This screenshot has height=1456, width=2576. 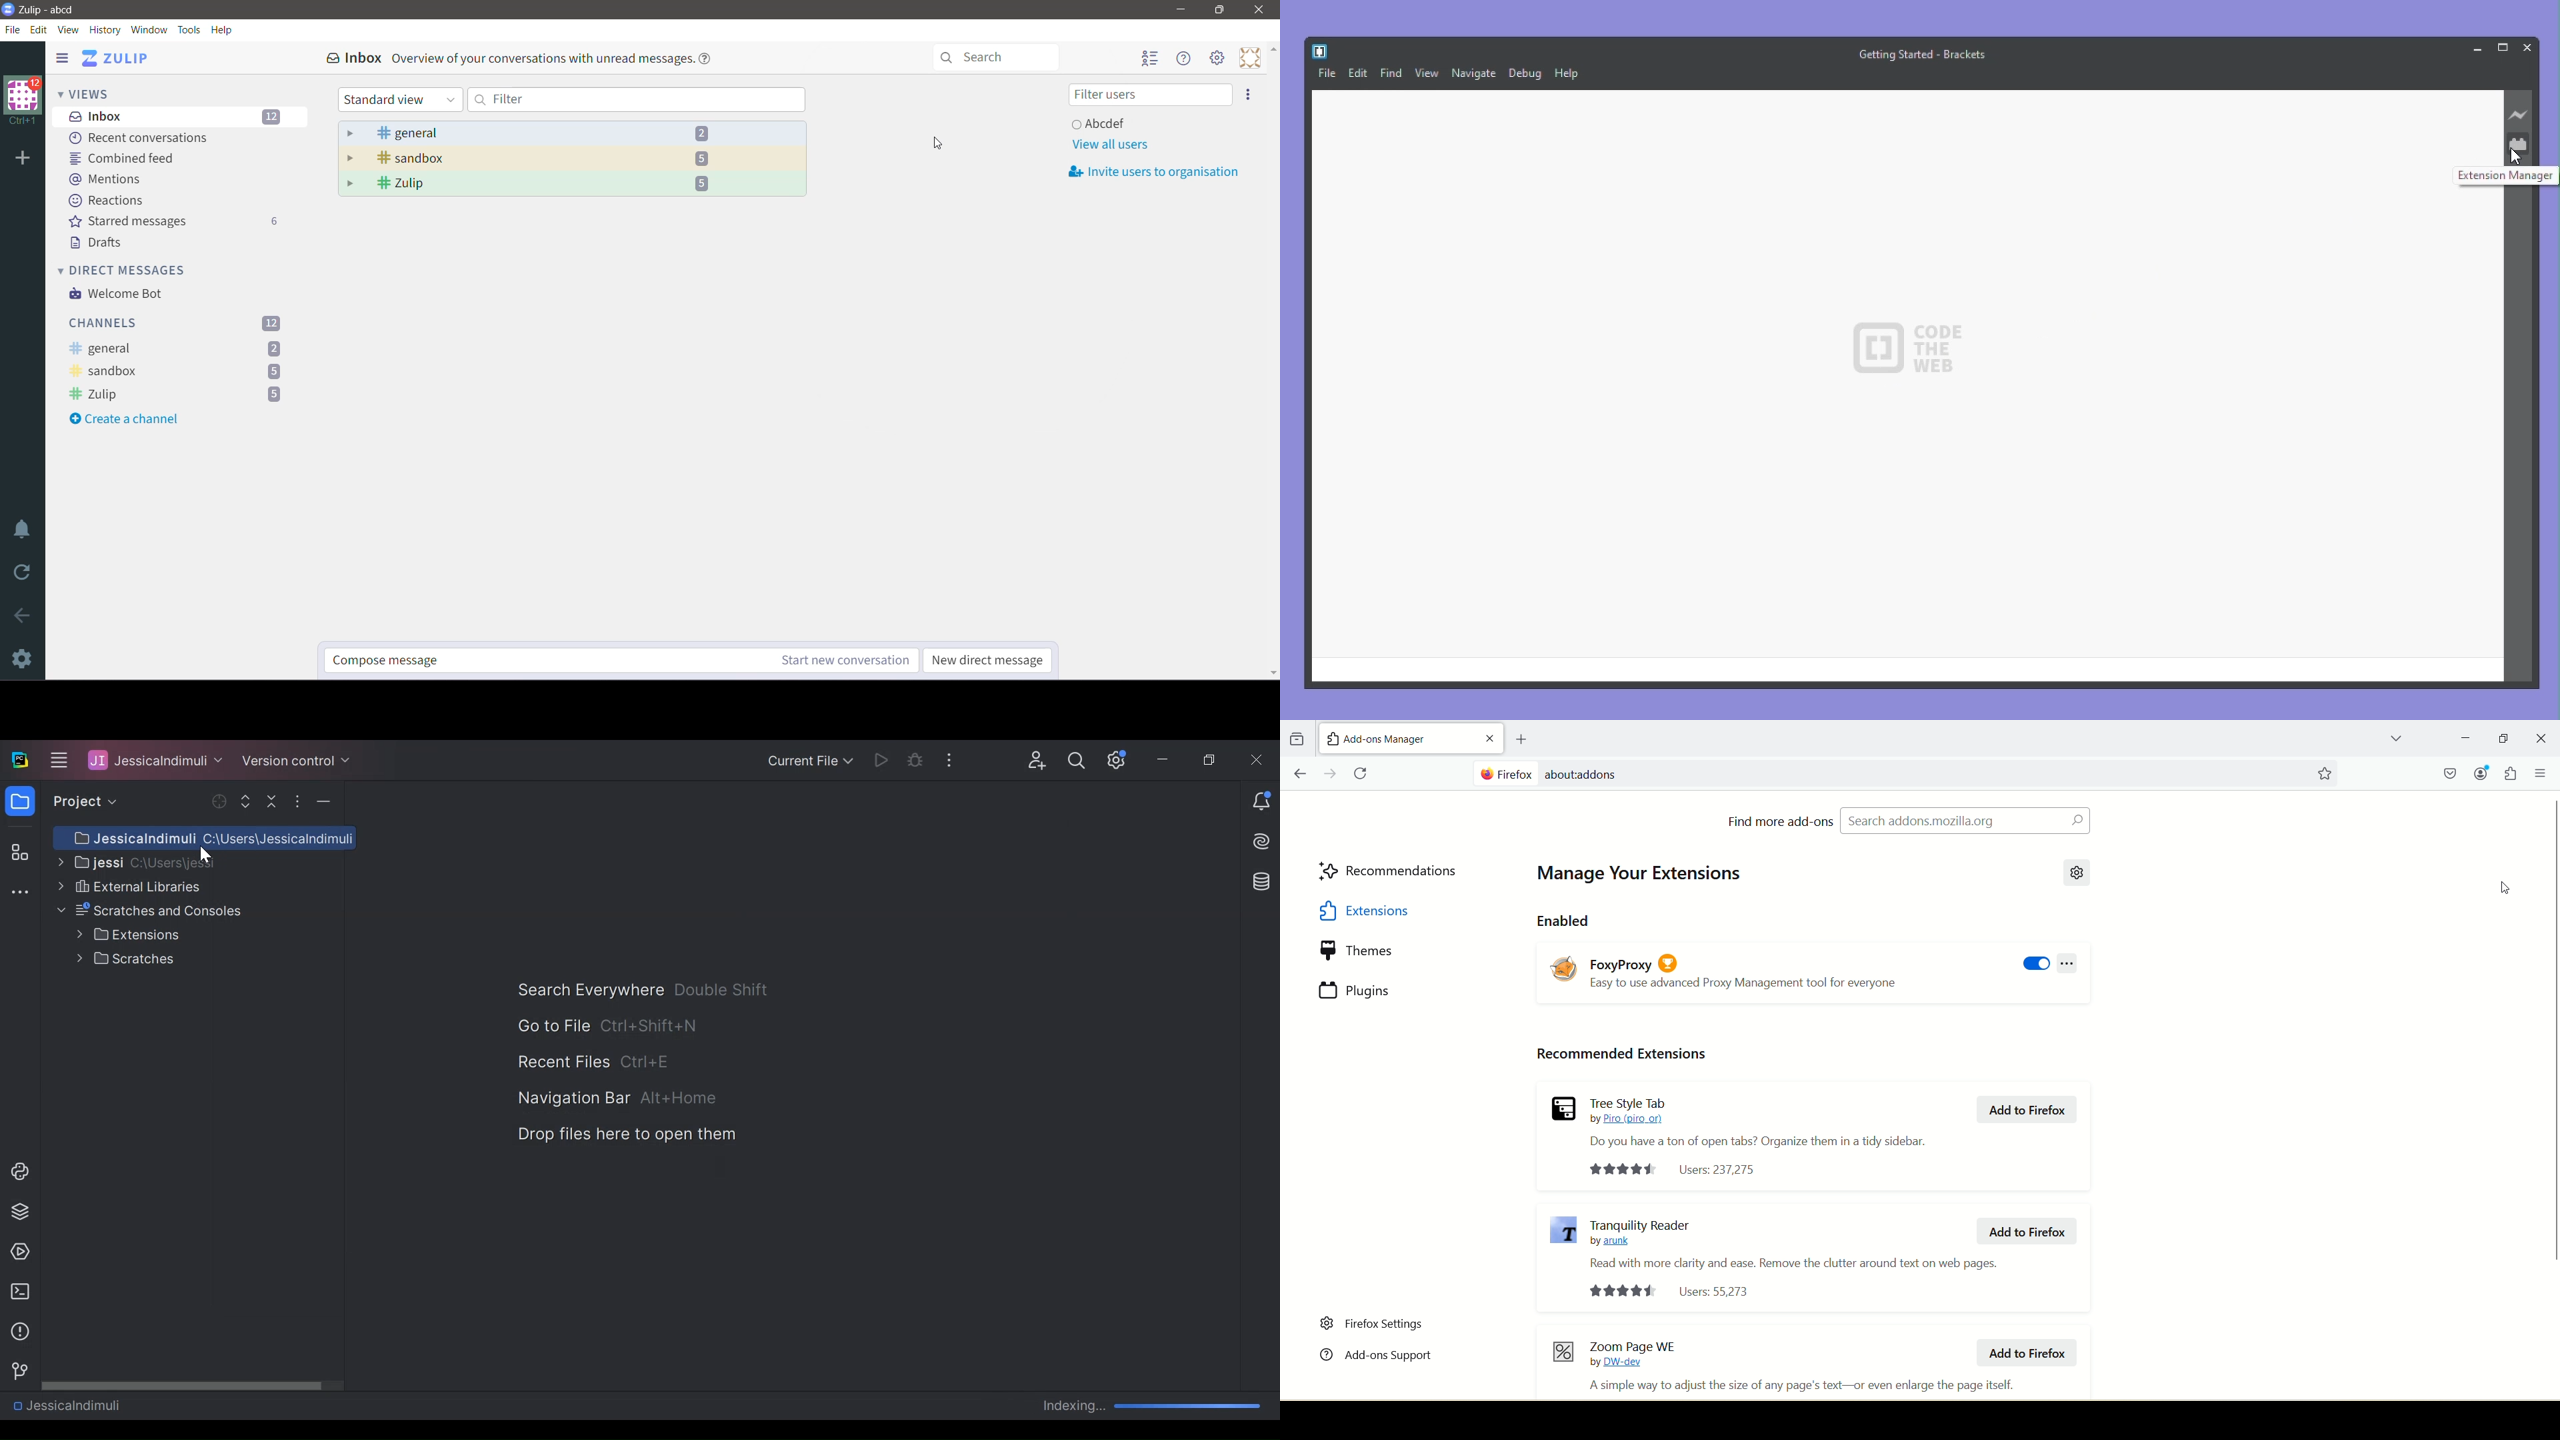 I want to click on (status changed as away) User (Abcdef) and status, so click(x=1147, y=121).